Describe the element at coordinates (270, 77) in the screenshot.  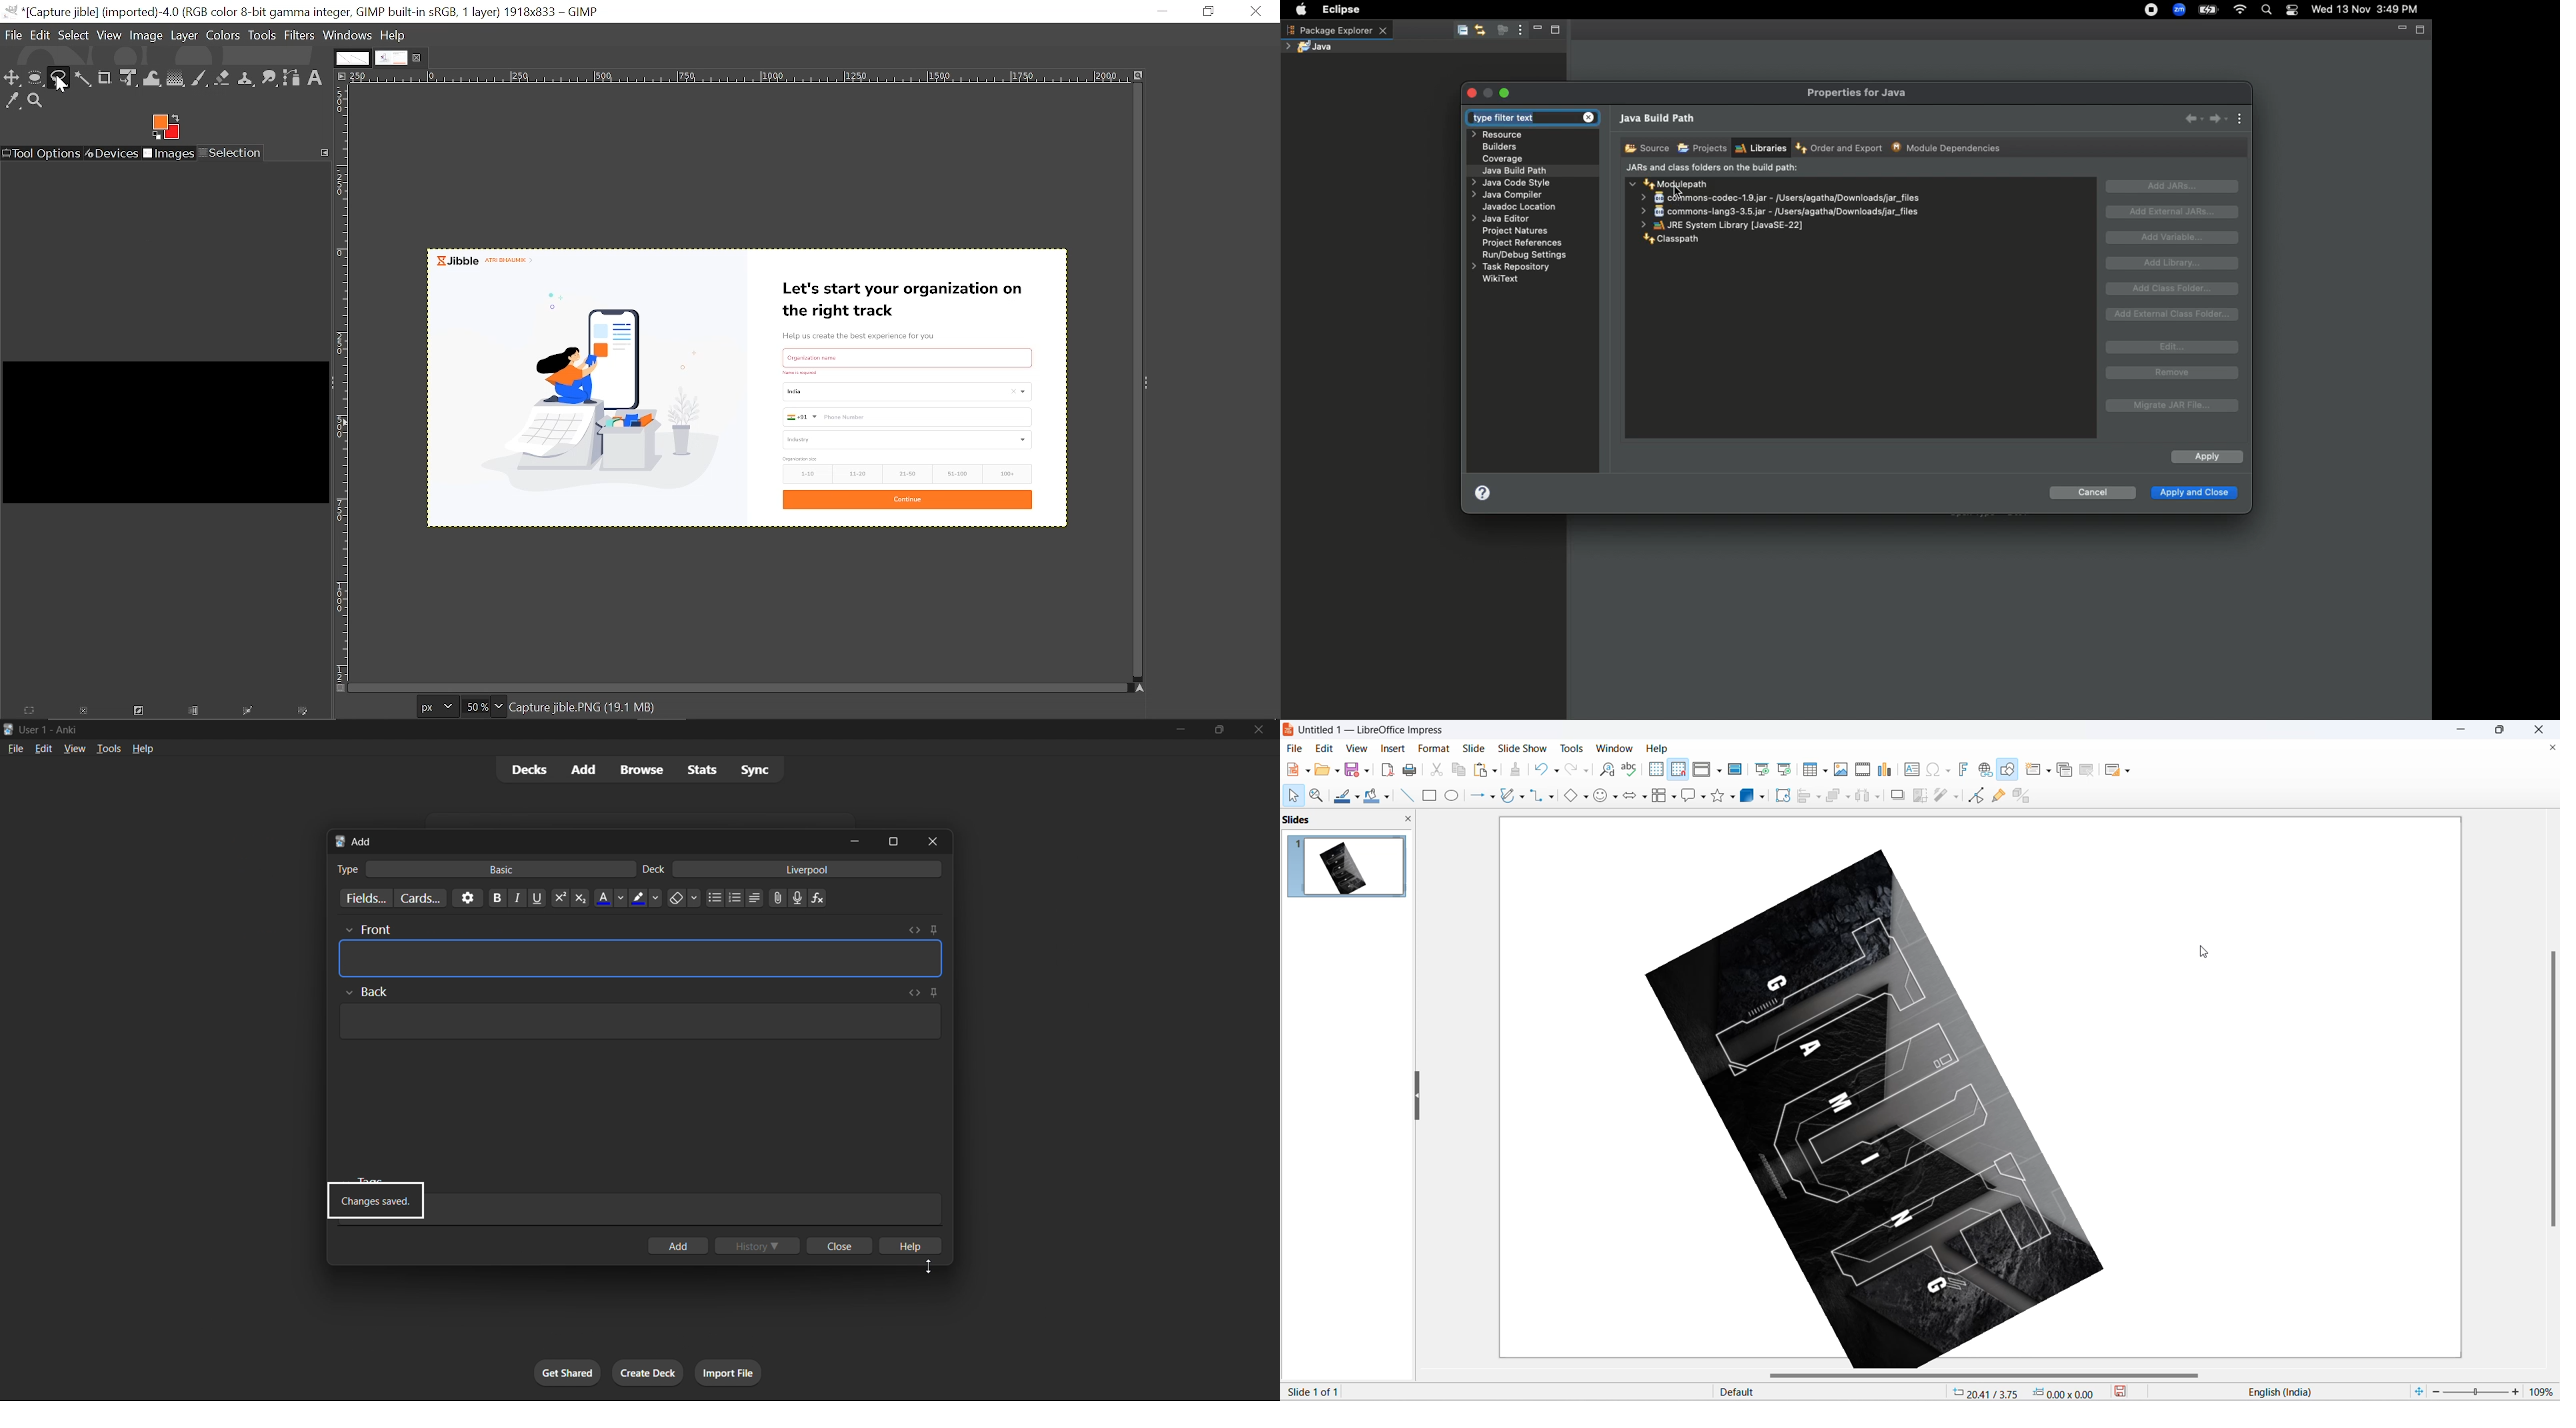
I see `Smudge tool` at that location.